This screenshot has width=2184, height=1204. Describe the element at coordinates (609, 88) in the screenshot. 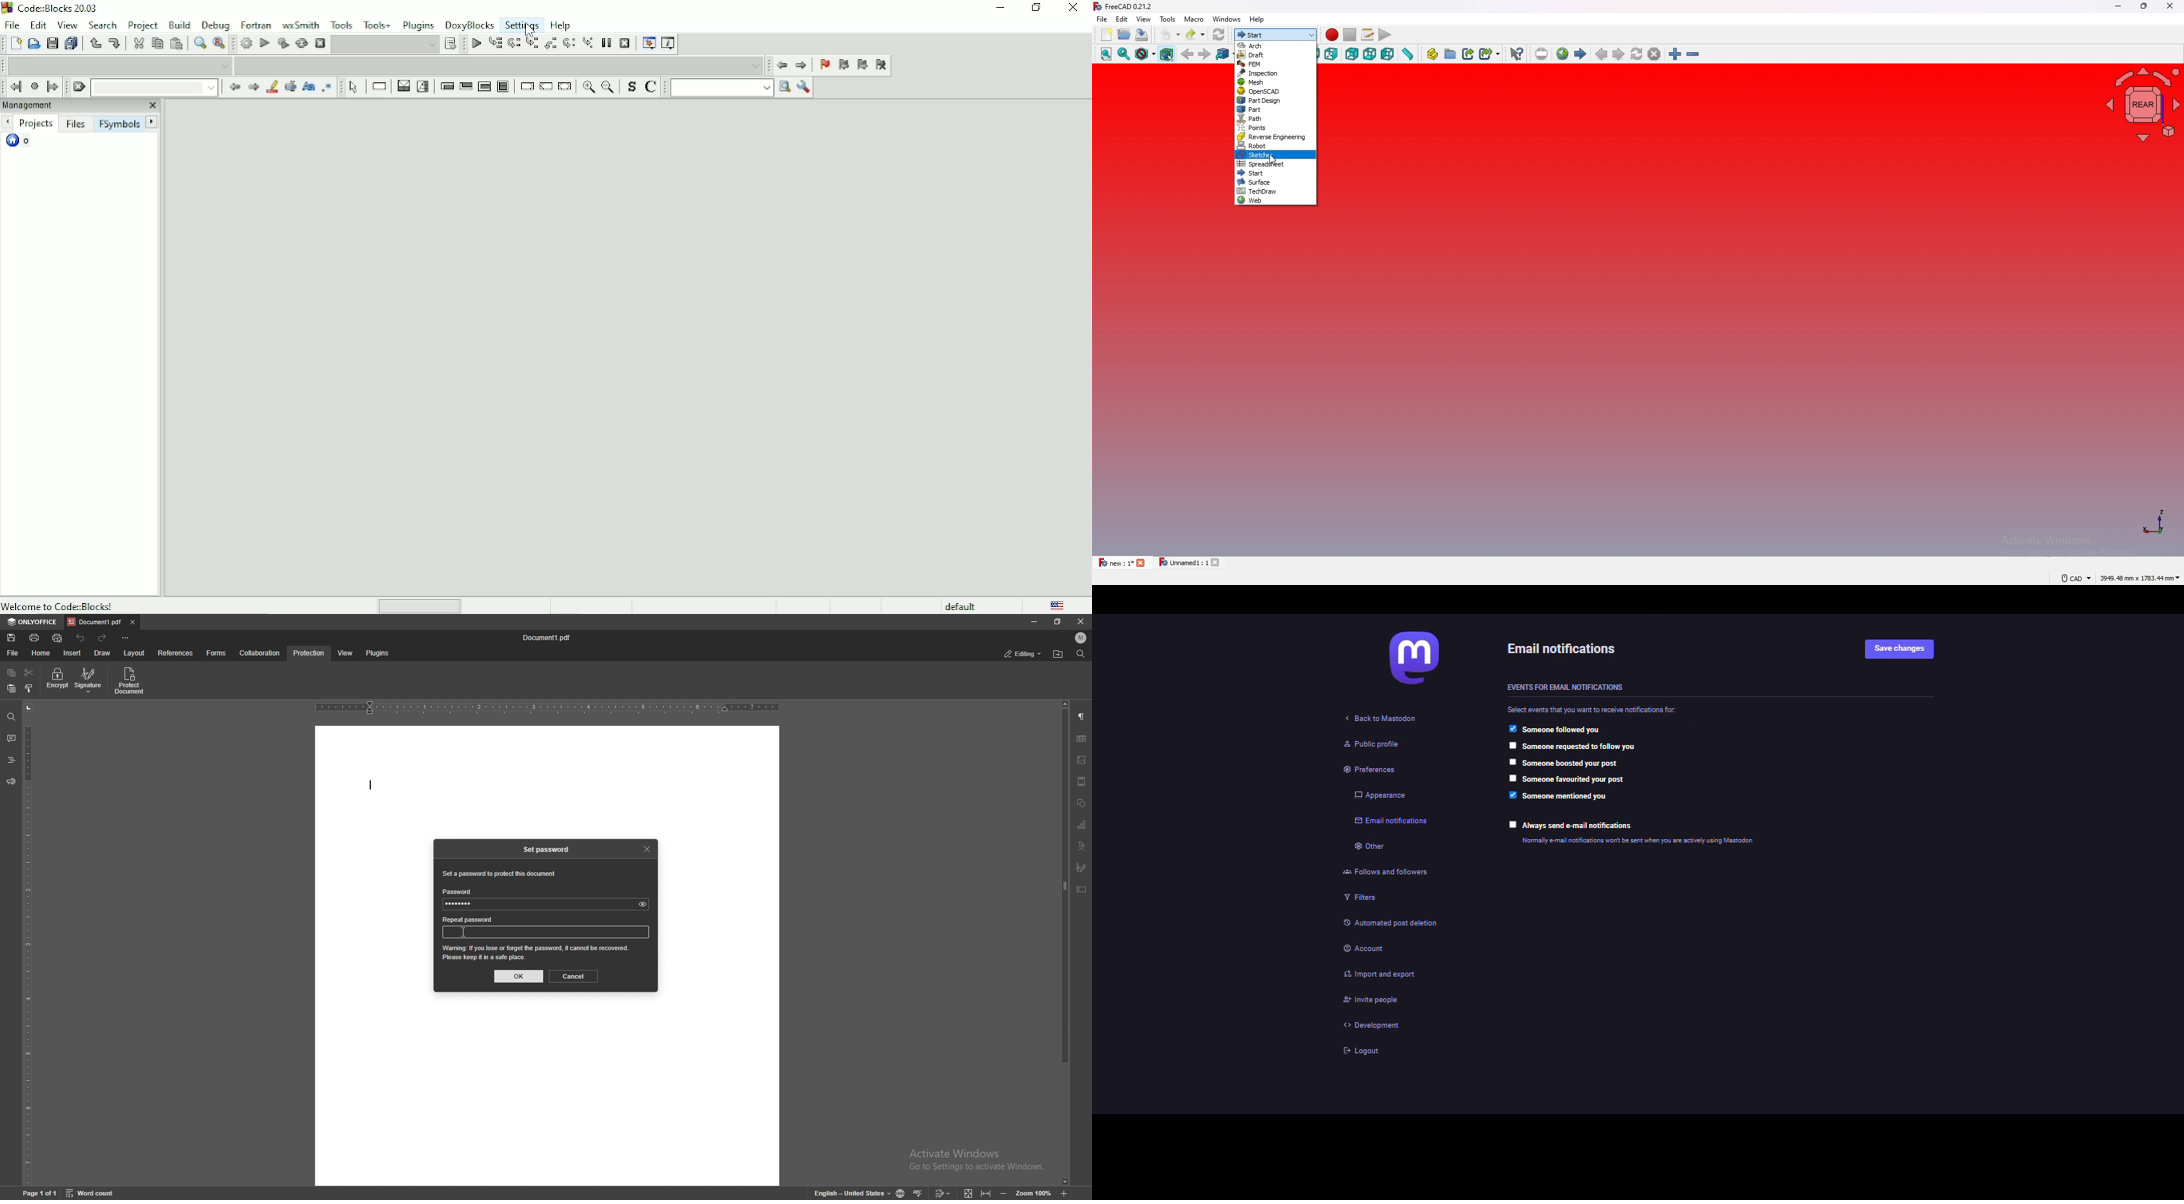

I see `Zoom out` at that location.